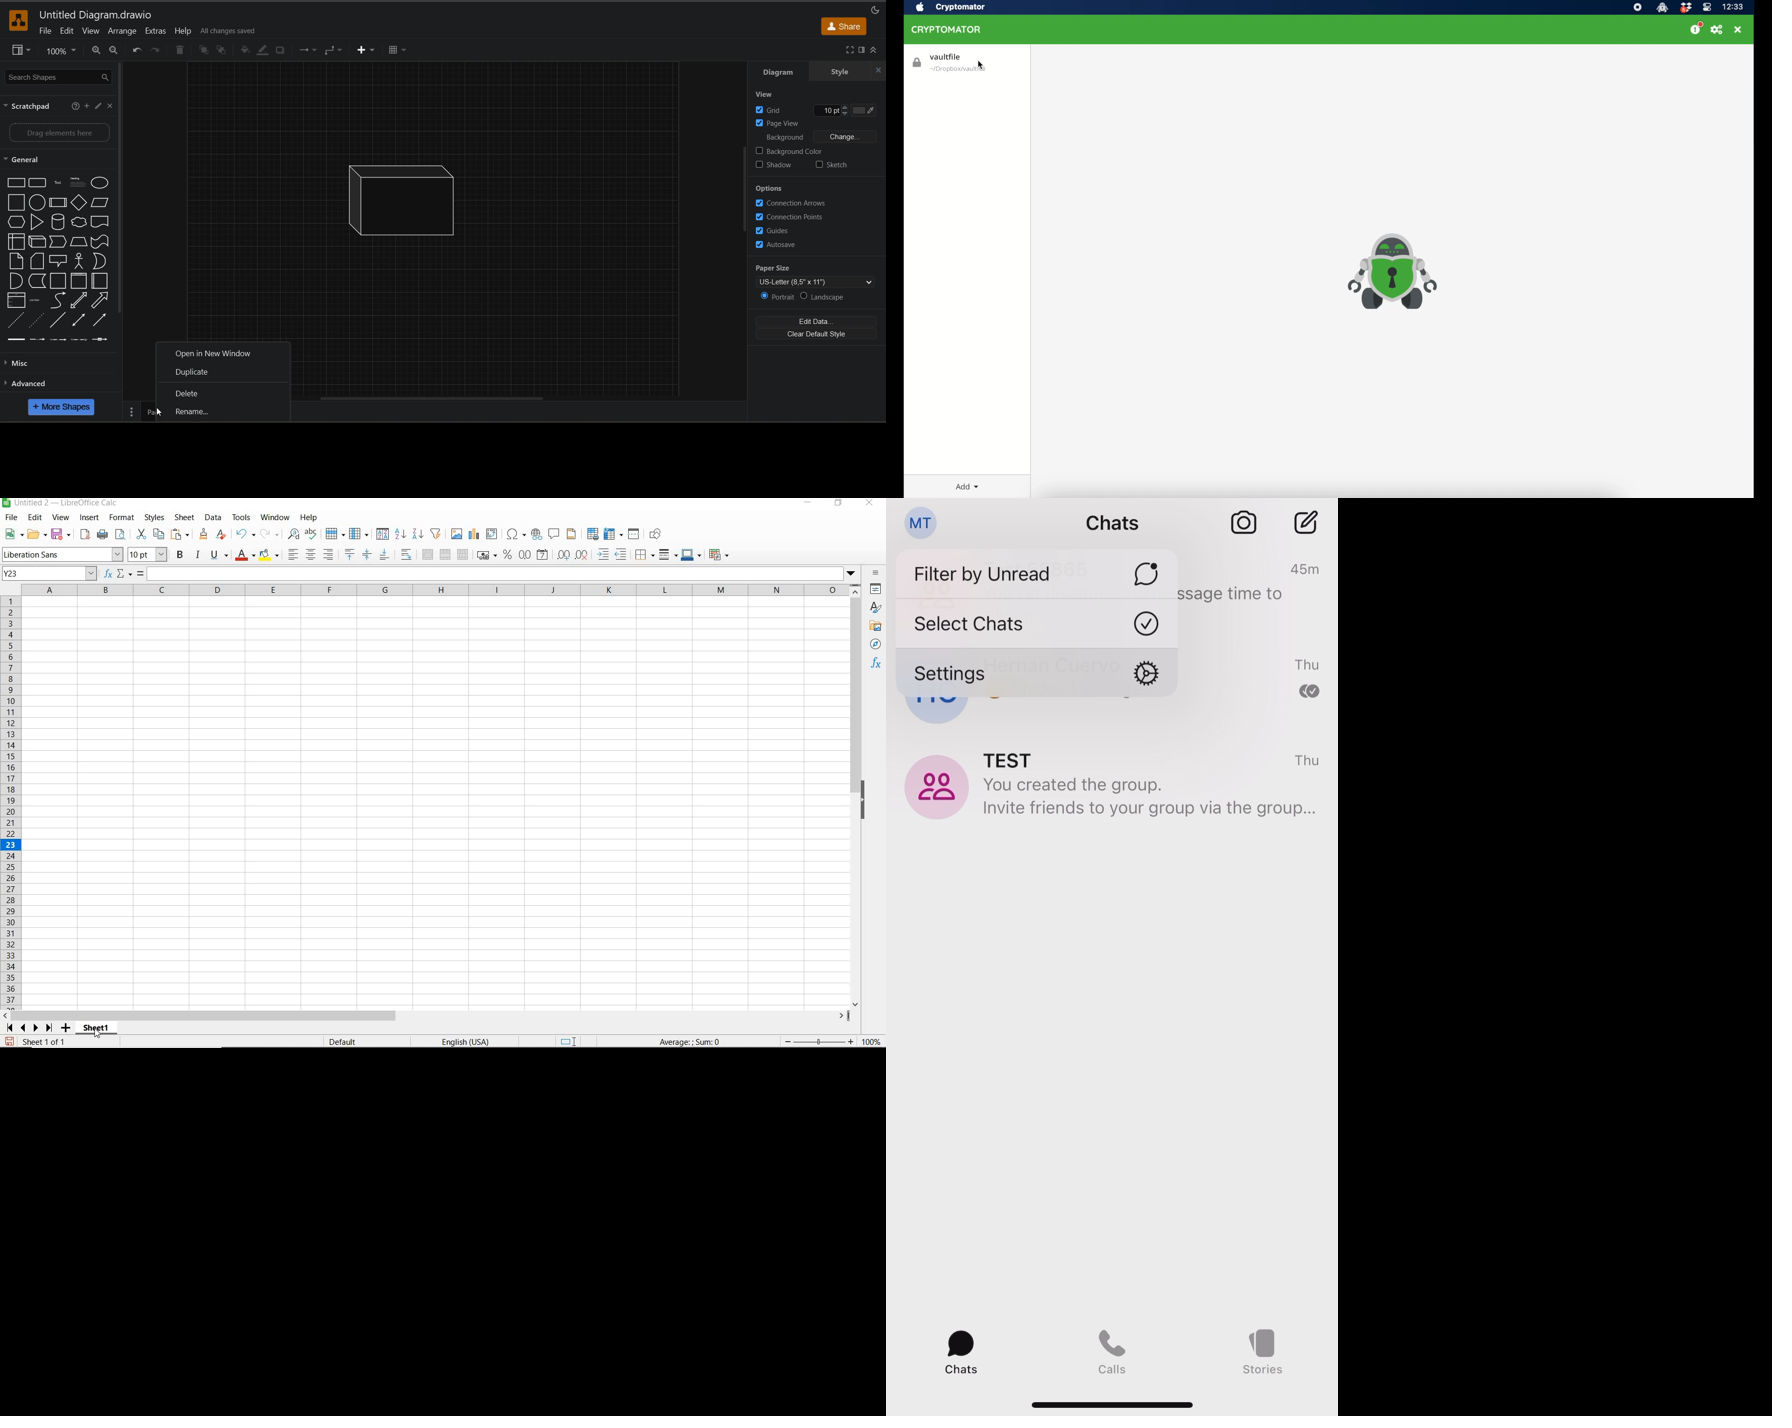  Describe the element at coordinates (861, 50) in the screenshot. I see `format` at that location.